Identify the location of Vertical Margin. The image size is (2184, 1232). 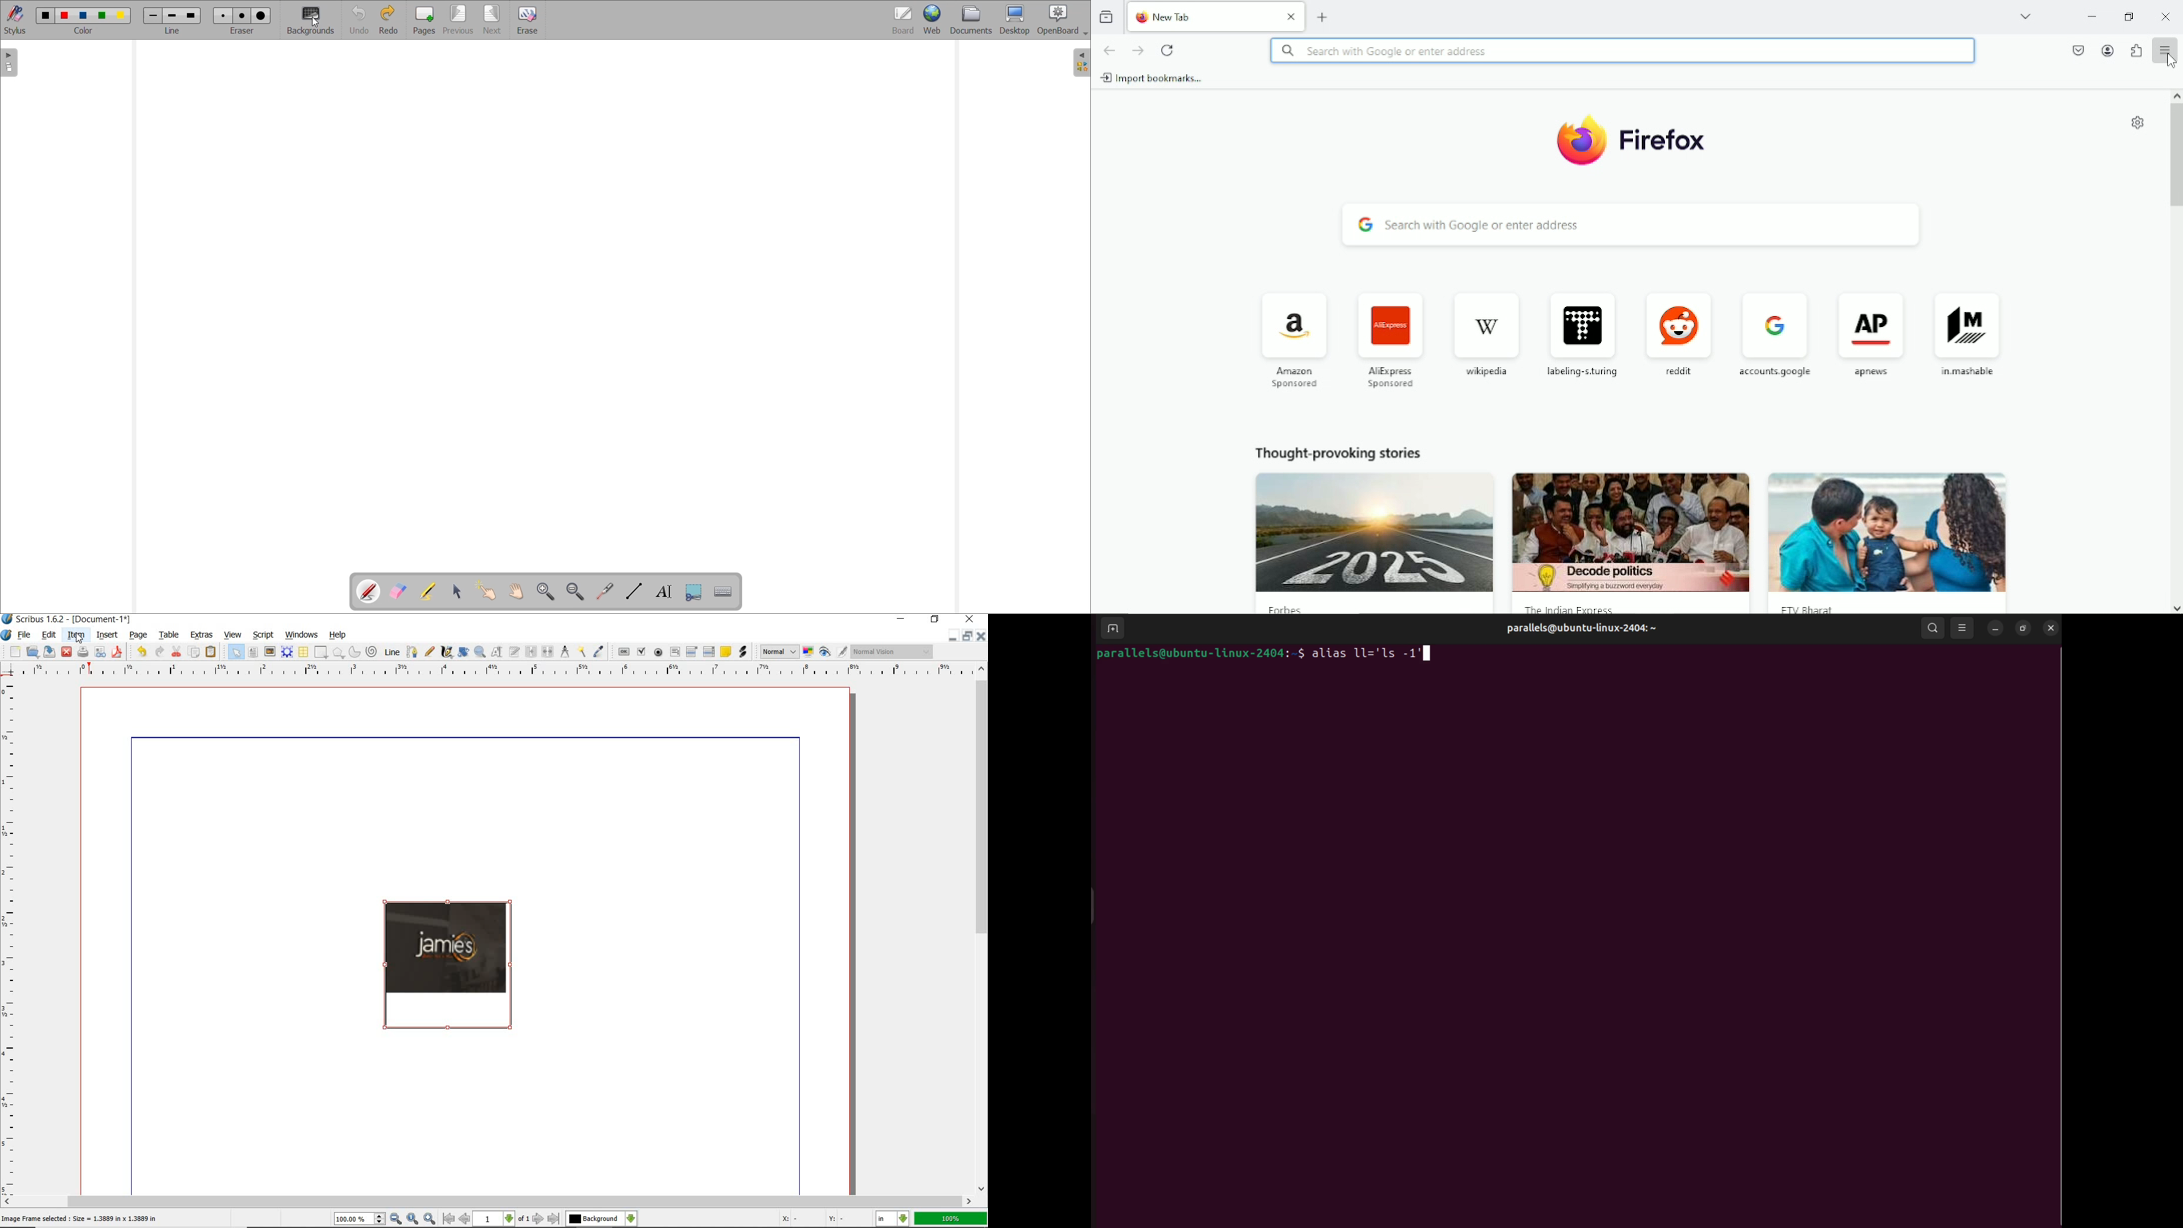
(11, 937).